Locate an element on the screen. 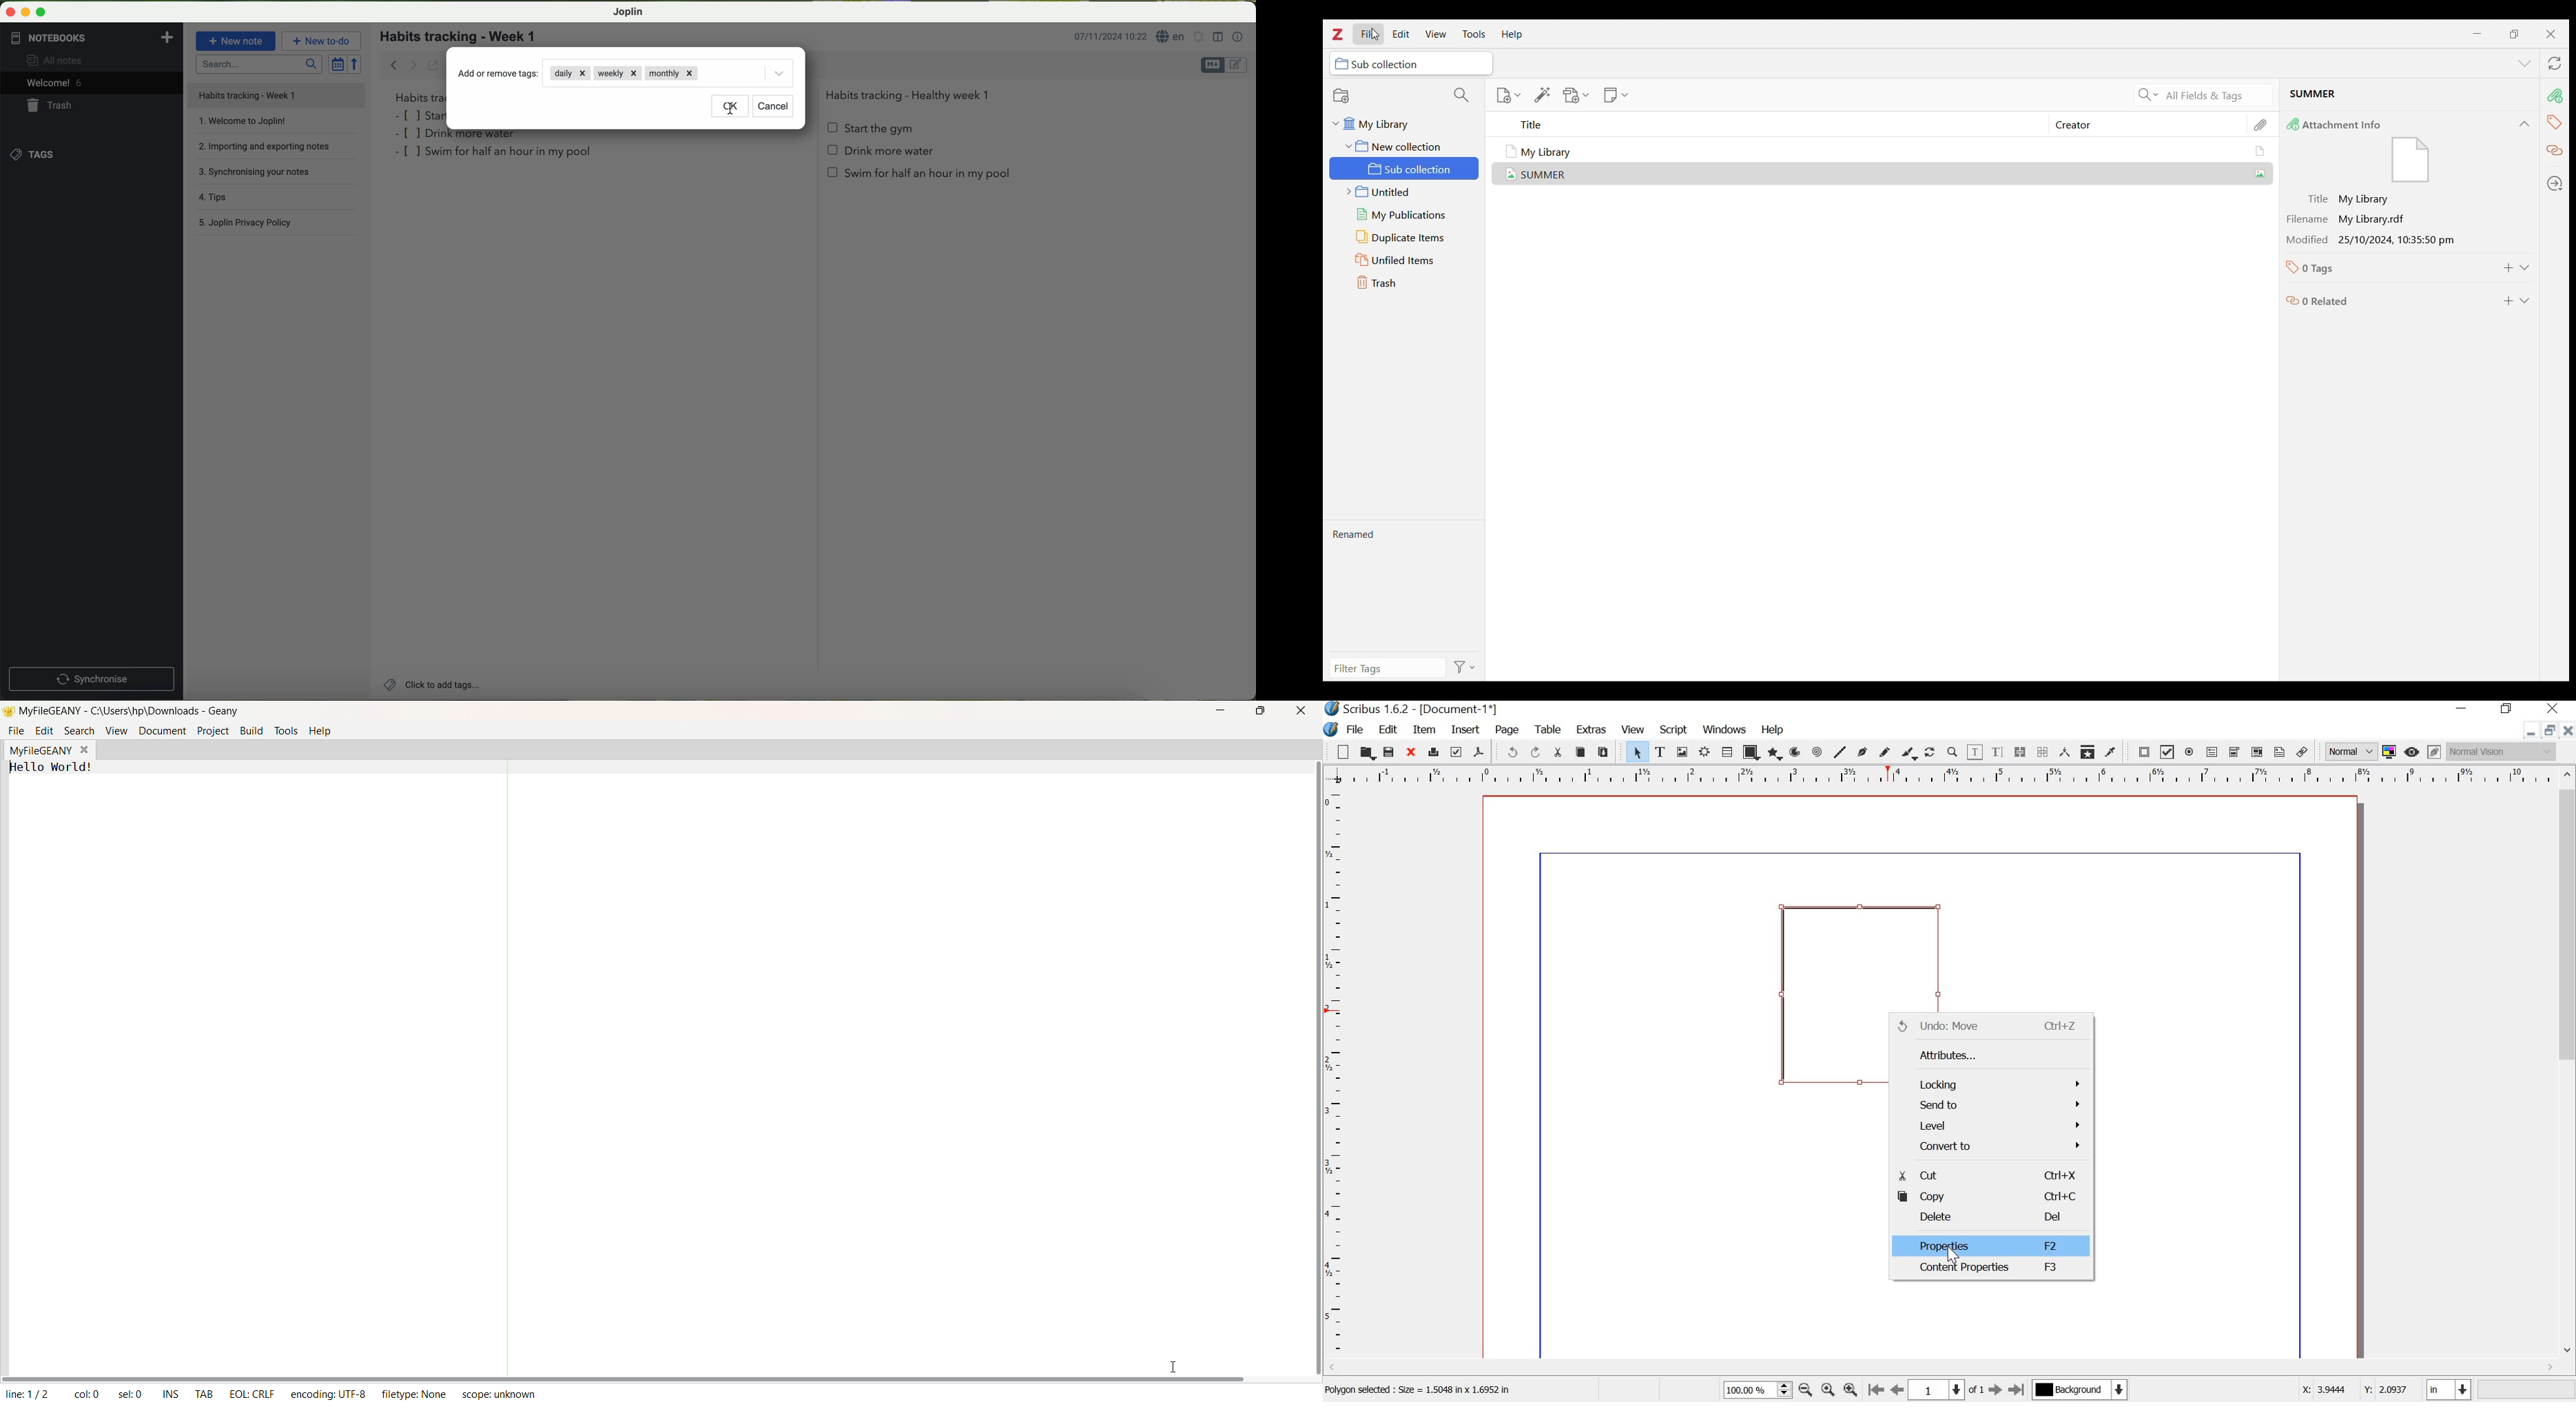  date and hour is located at coordinates (1110, 36).